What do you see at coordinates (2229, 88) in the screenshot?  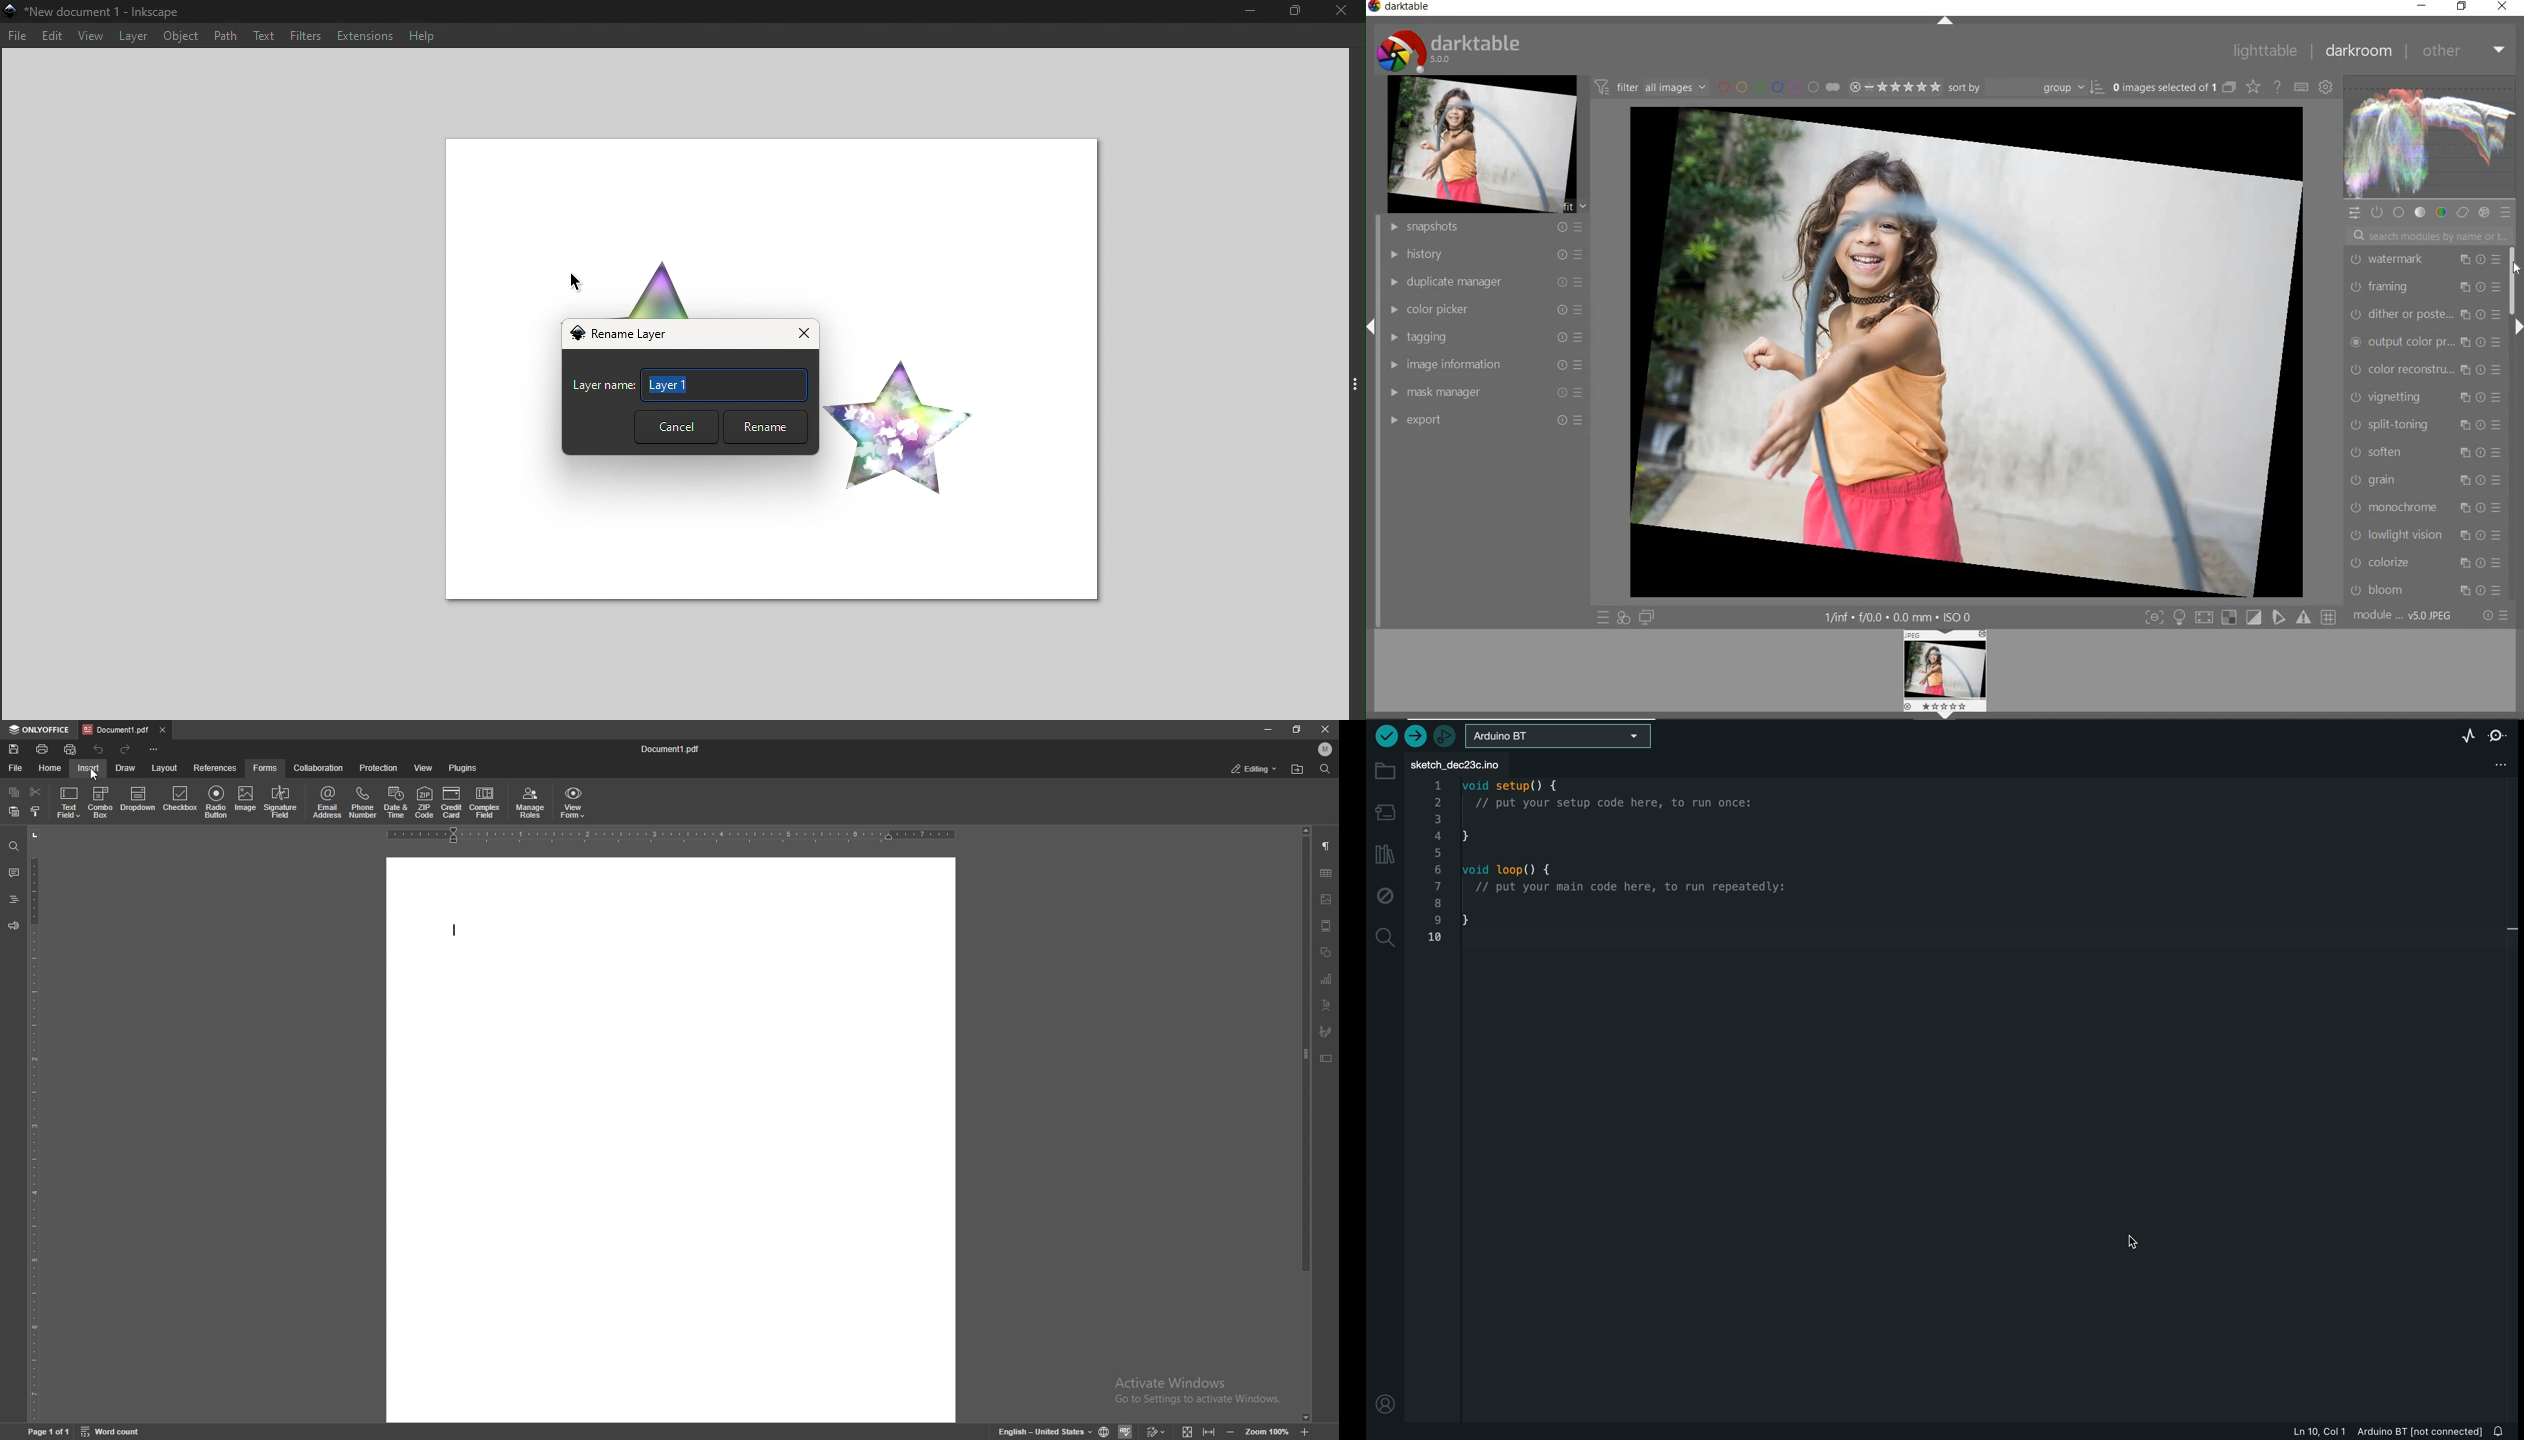 I see `collapse grouped images` at bounding box center [2229, 88].